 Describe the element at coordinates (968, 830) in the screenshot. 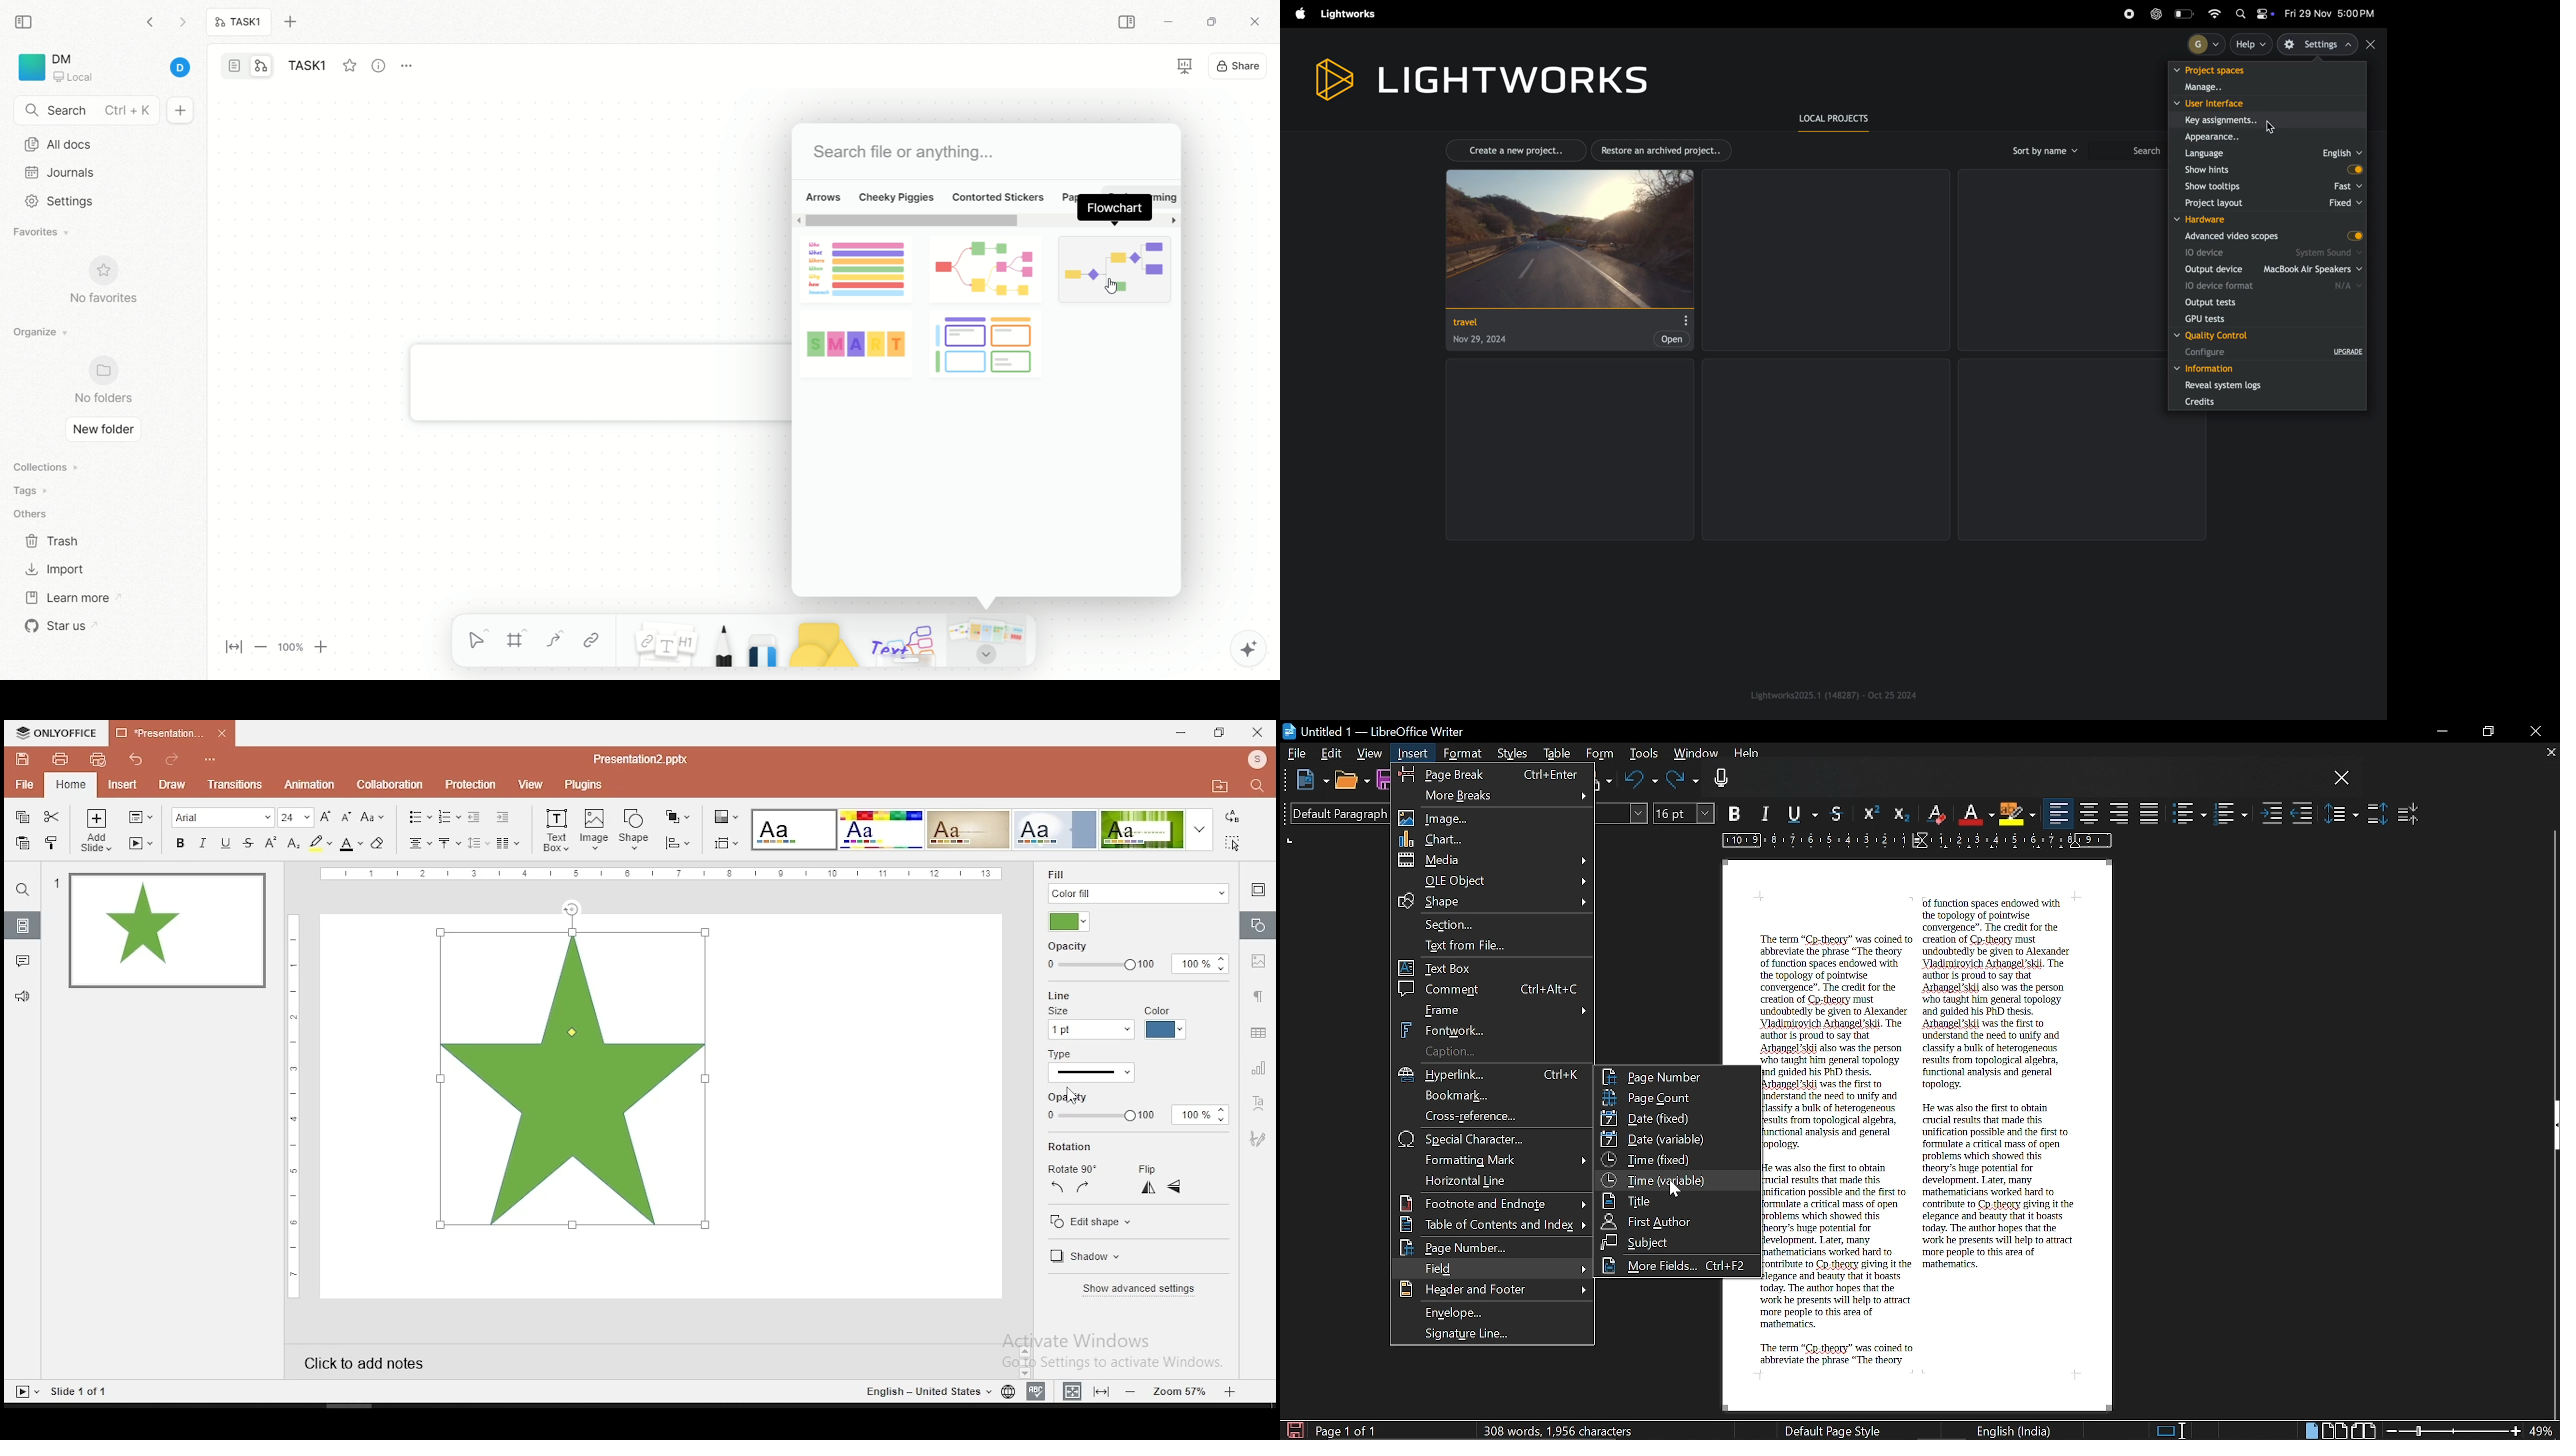

I see `theme` at that location.